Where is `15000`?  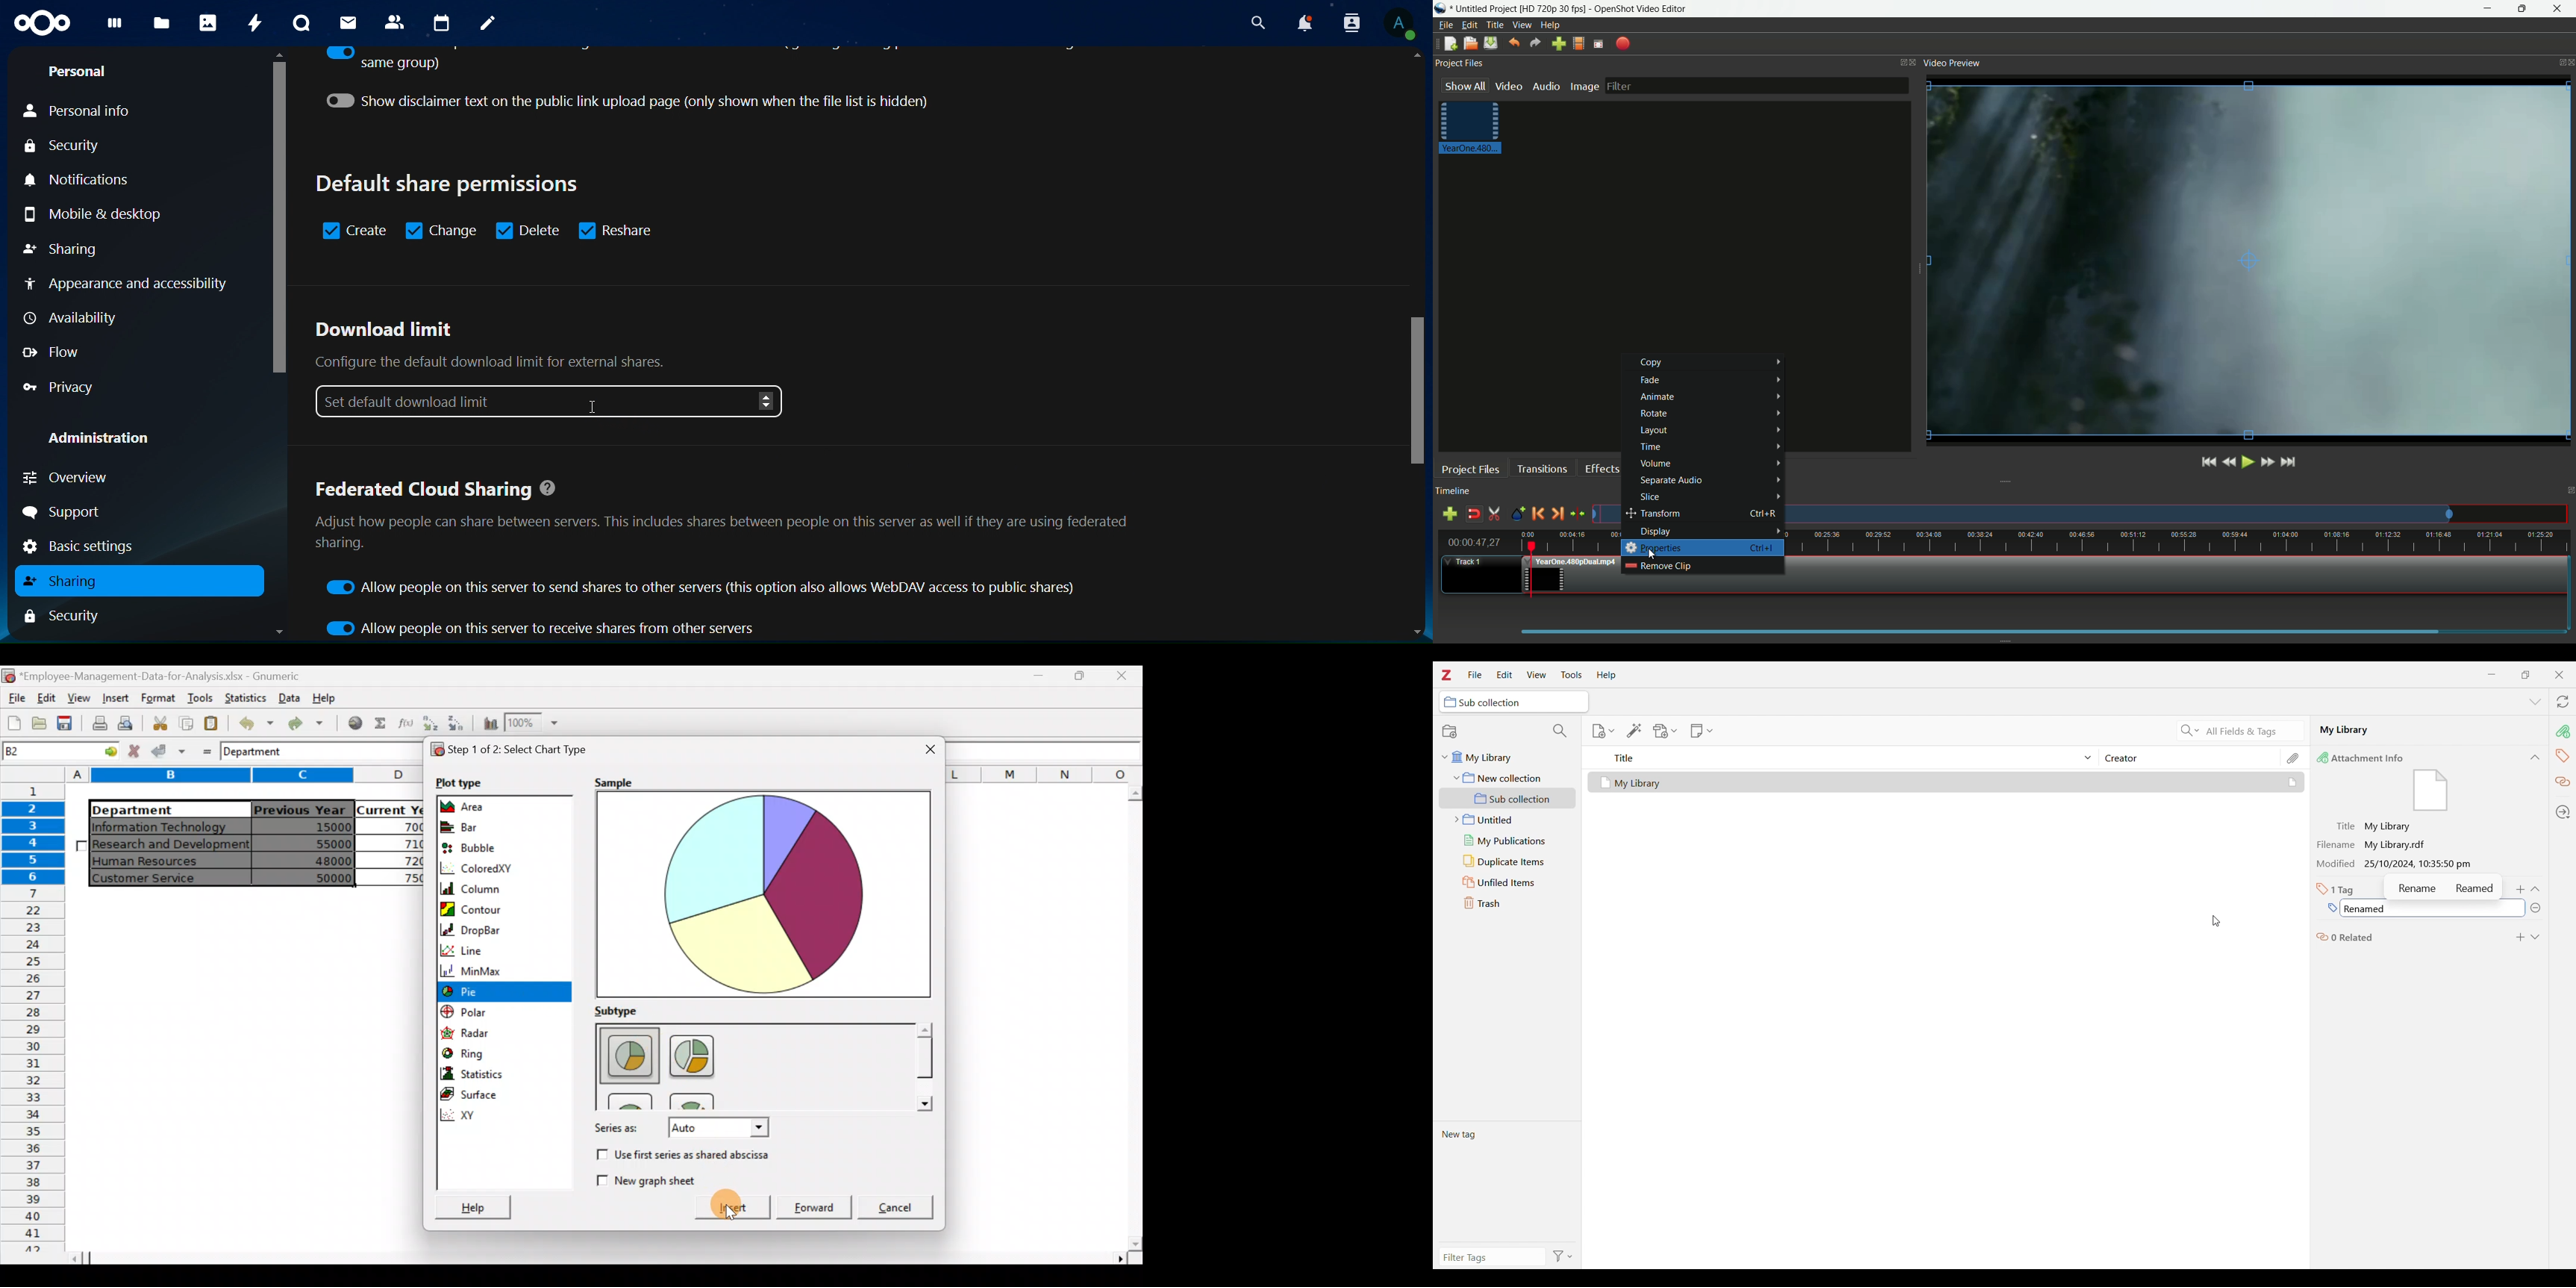
15000 is located at coordinates (312, 829).